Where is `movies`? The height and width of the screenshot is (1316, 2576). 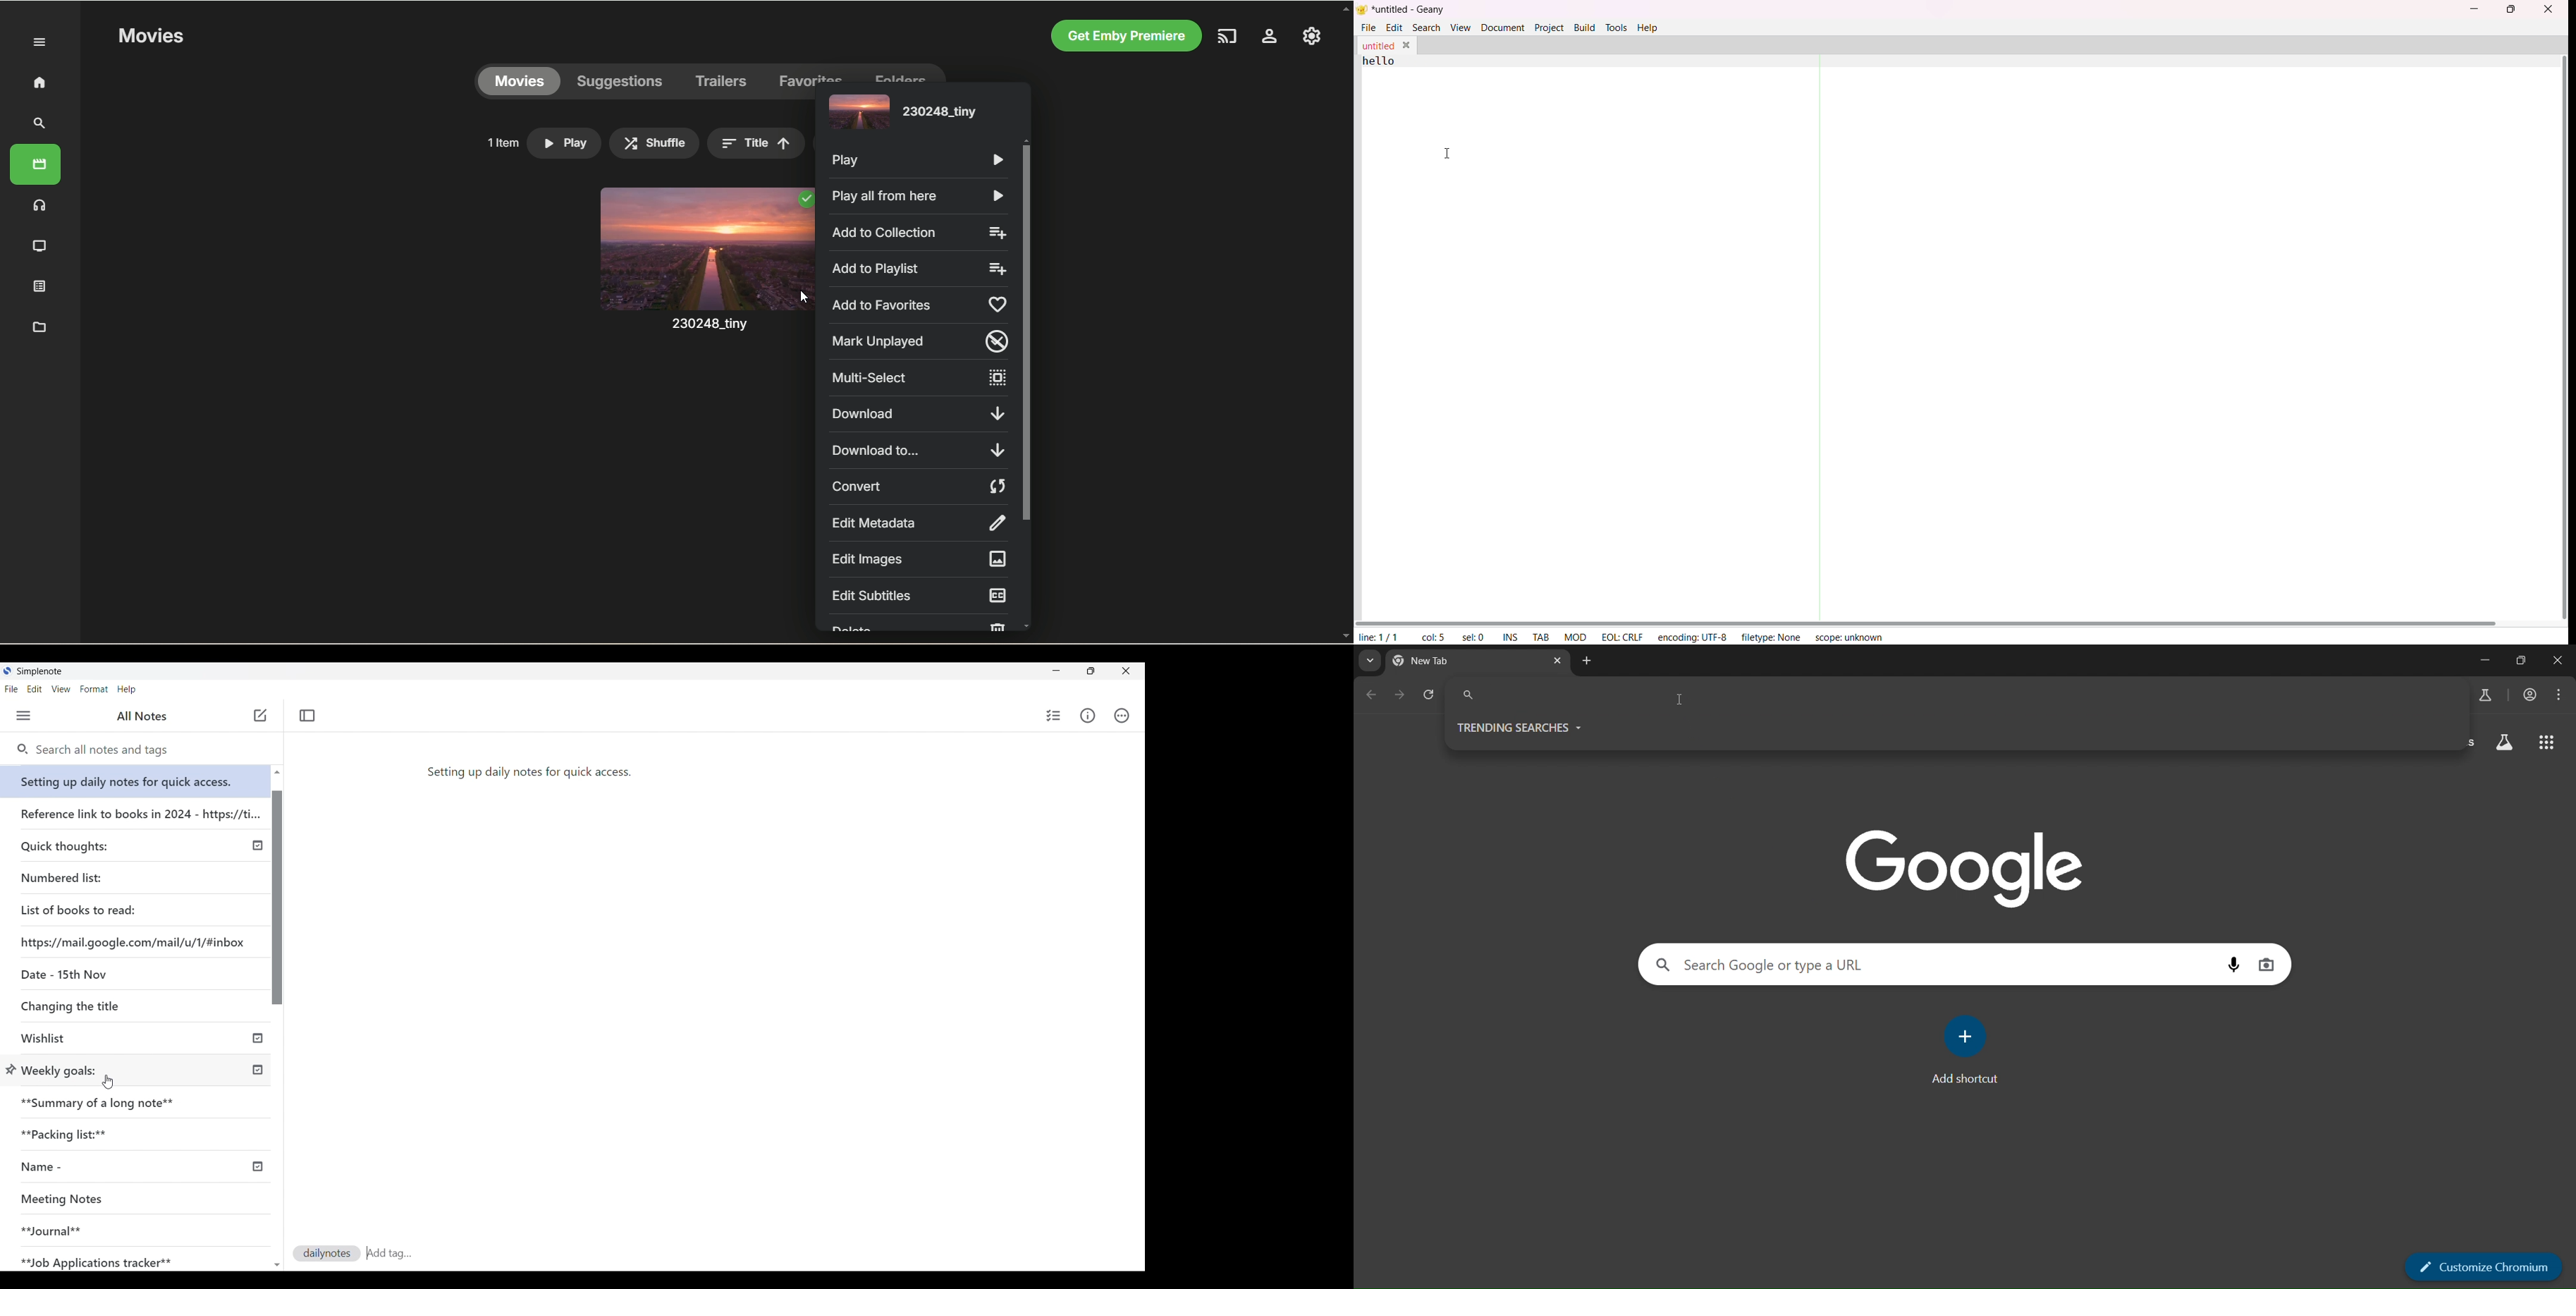 movies is located at coordinates (35, 164).